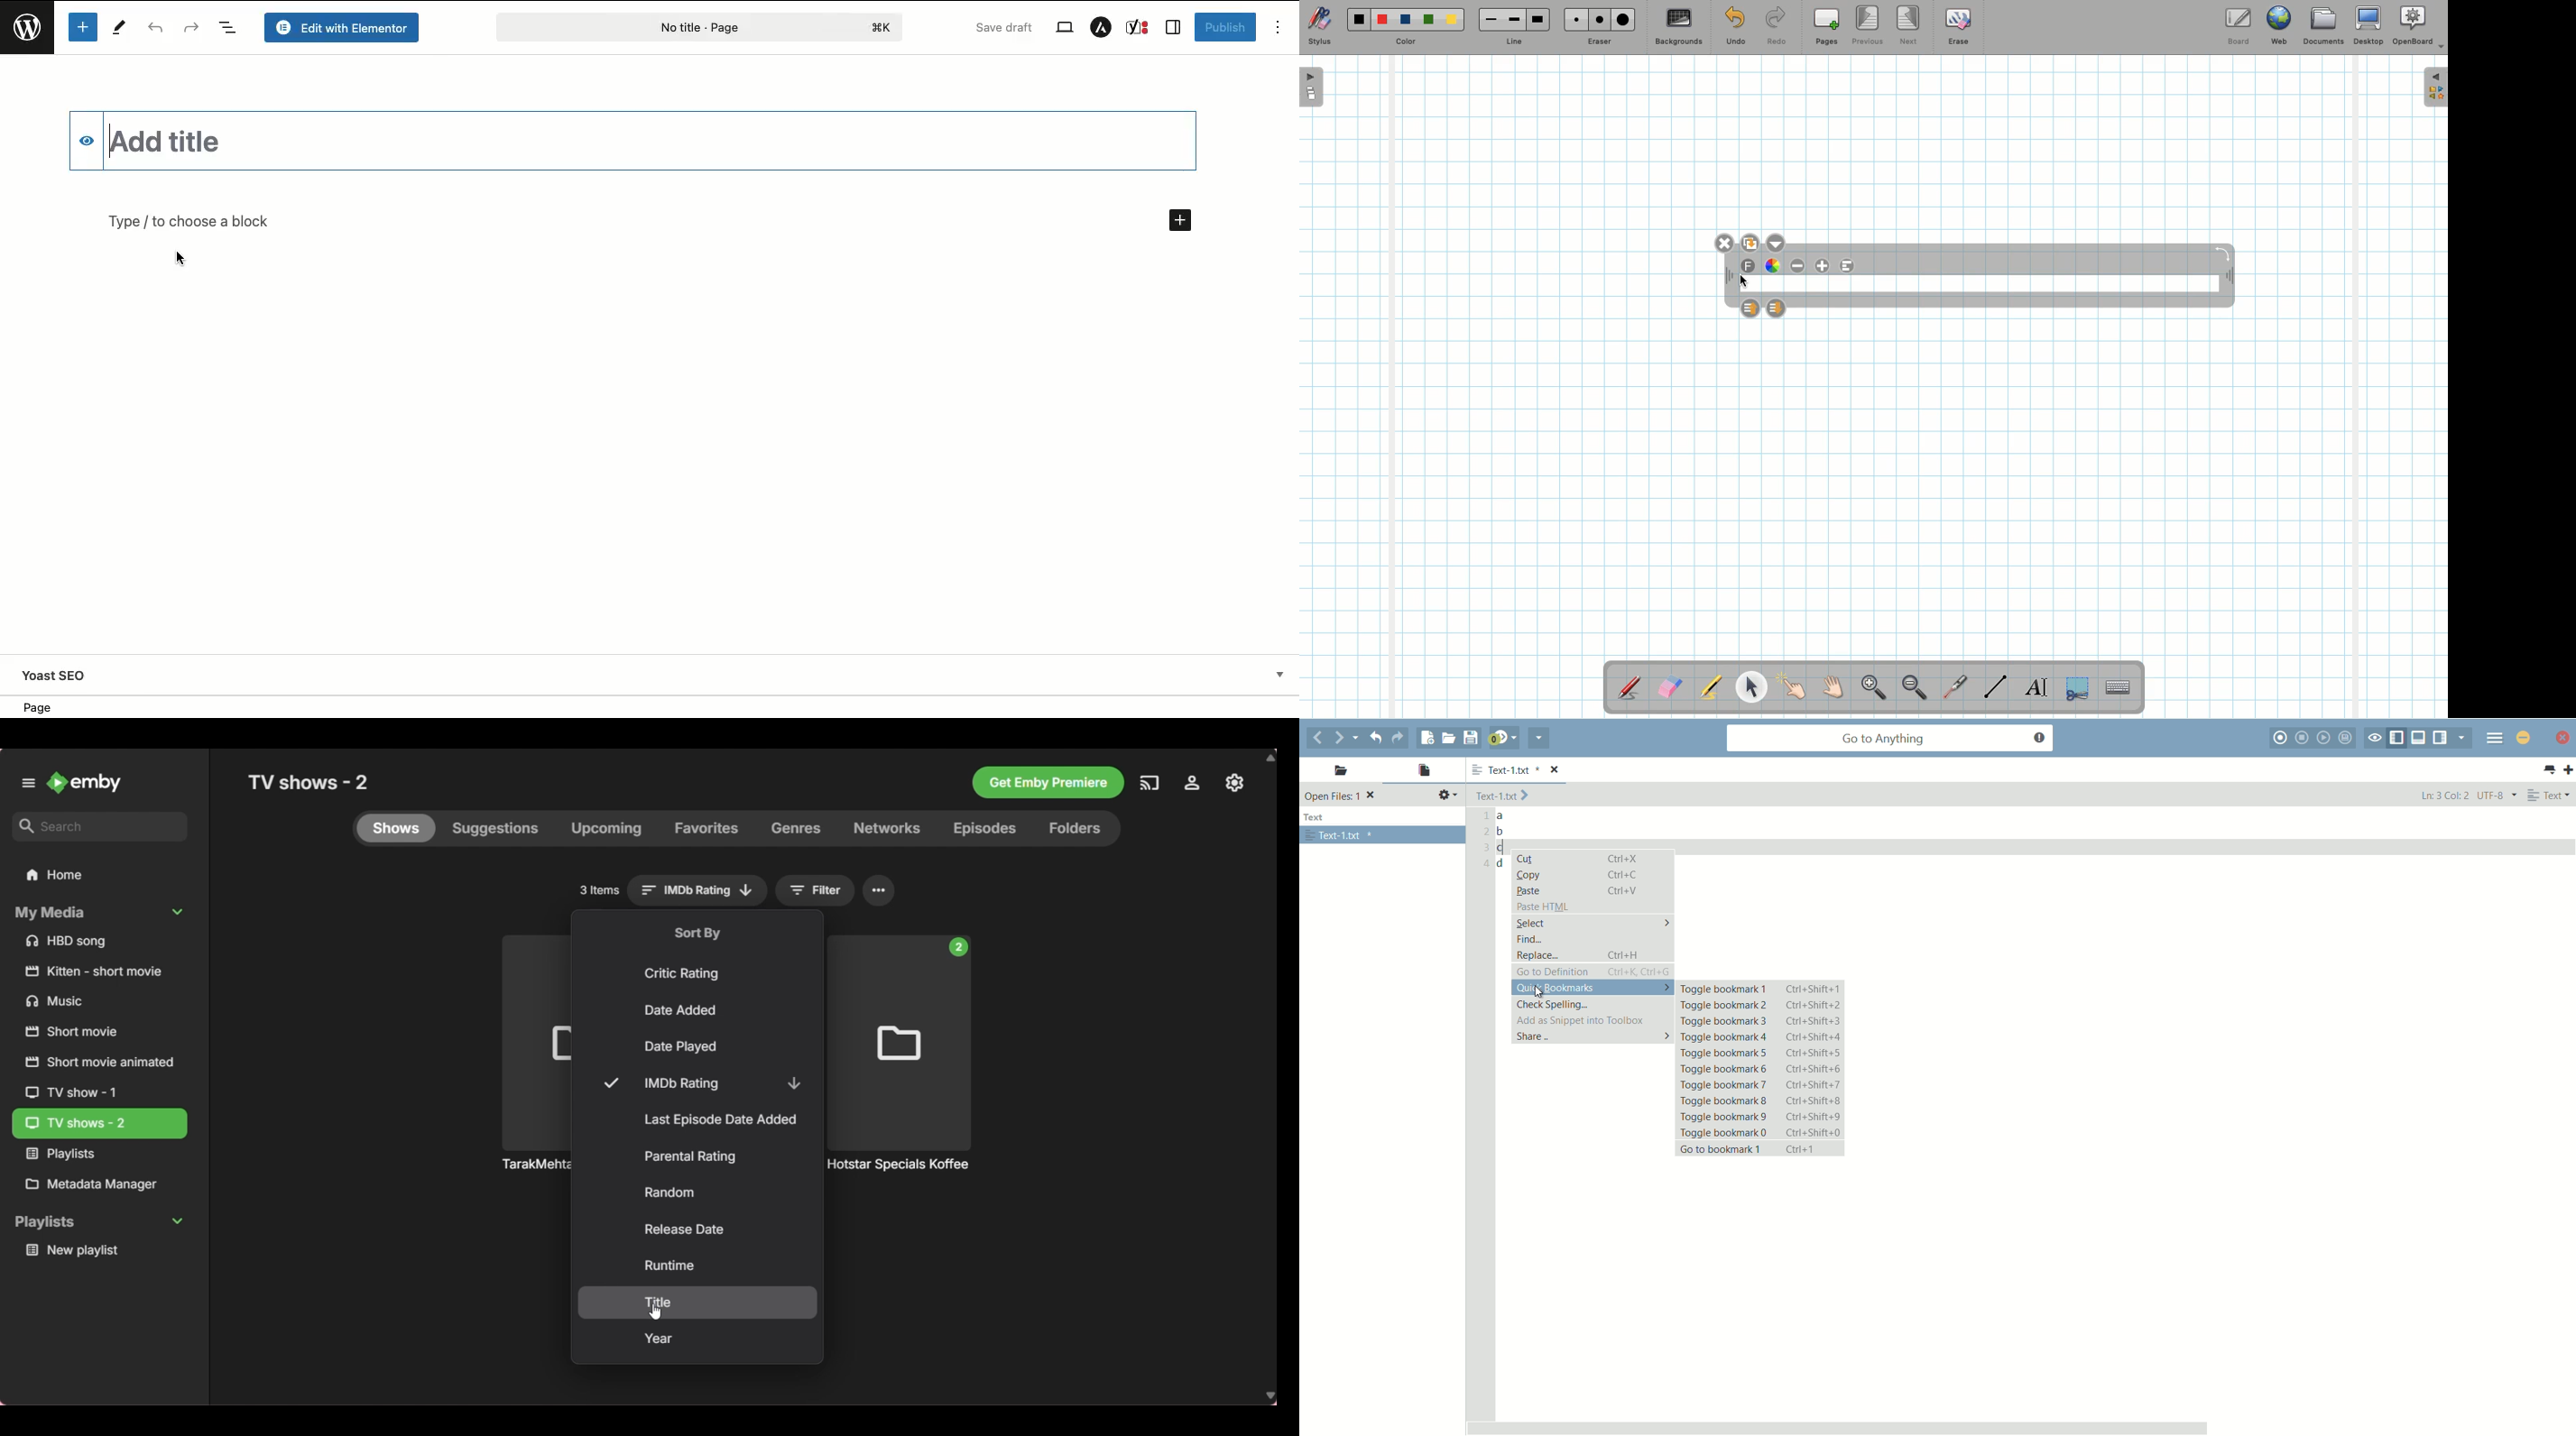 This screenshot has width=2576, height=1456. What do you see at coordinates (1006, 28) in the screenshot?
I see `Save draft` at bounding box center [1006, 28].